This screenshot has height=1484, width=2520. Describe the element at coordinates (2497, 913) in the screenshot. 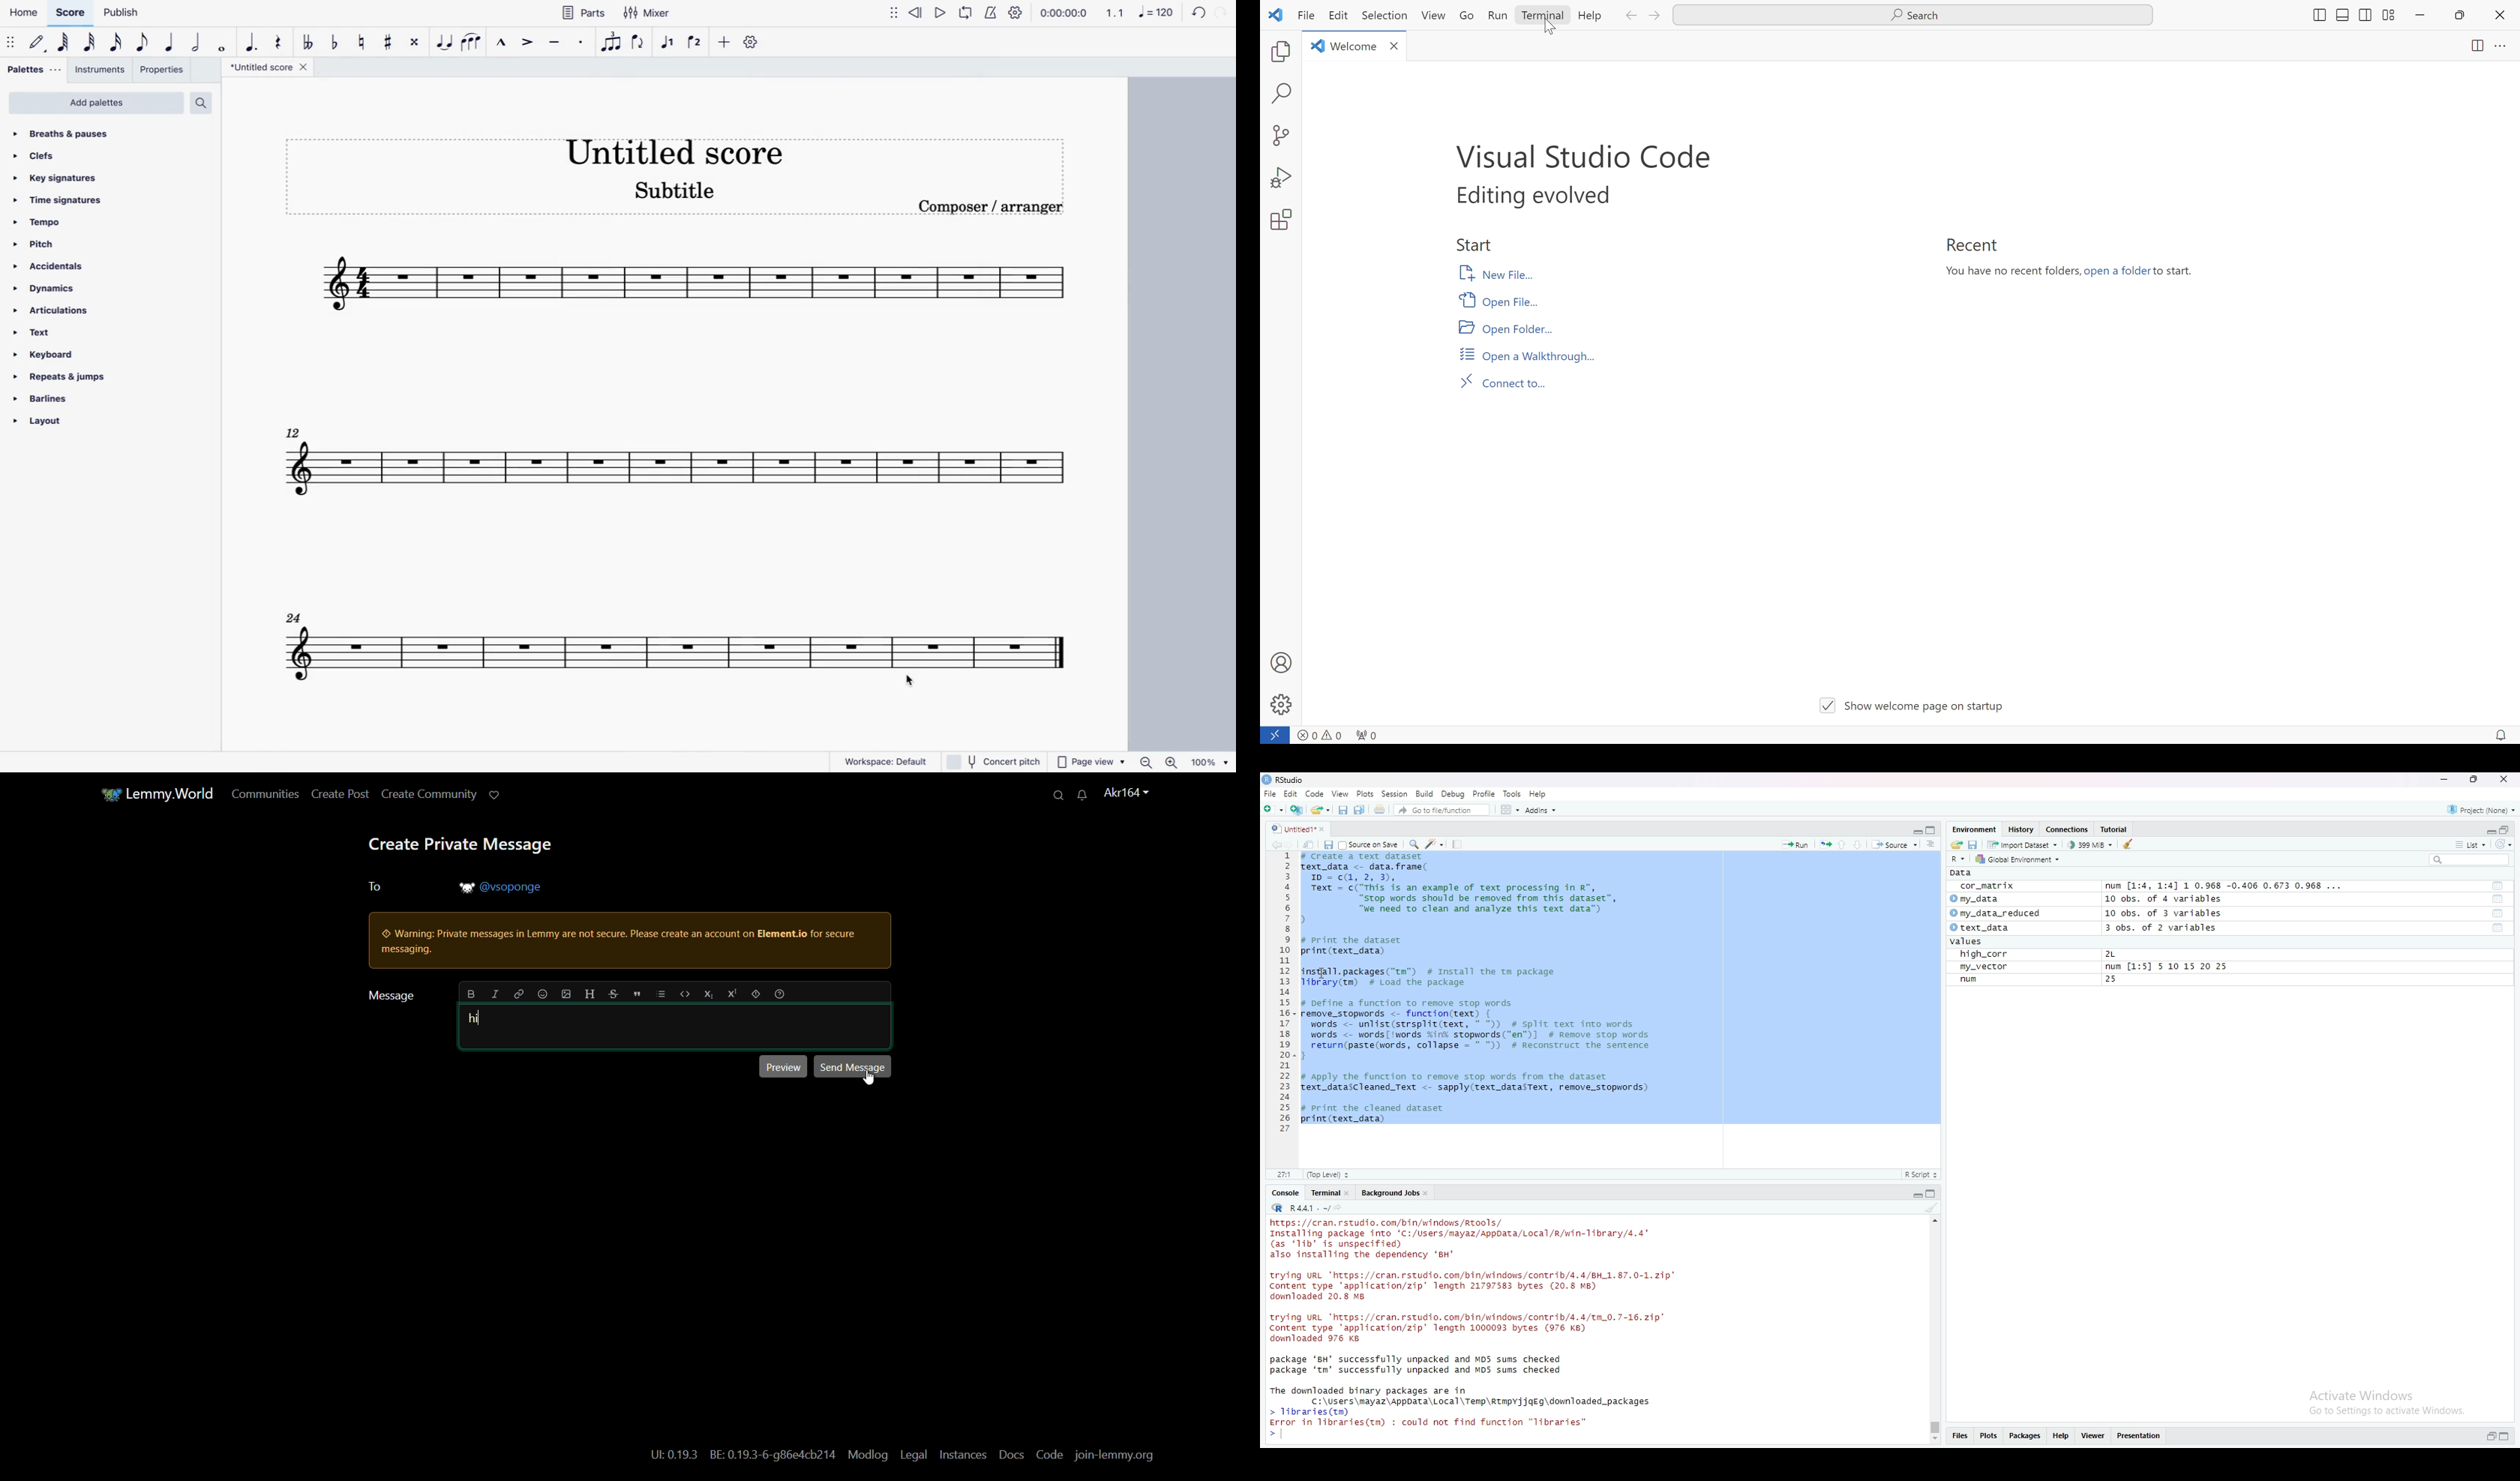

I see `functions ` at that location.